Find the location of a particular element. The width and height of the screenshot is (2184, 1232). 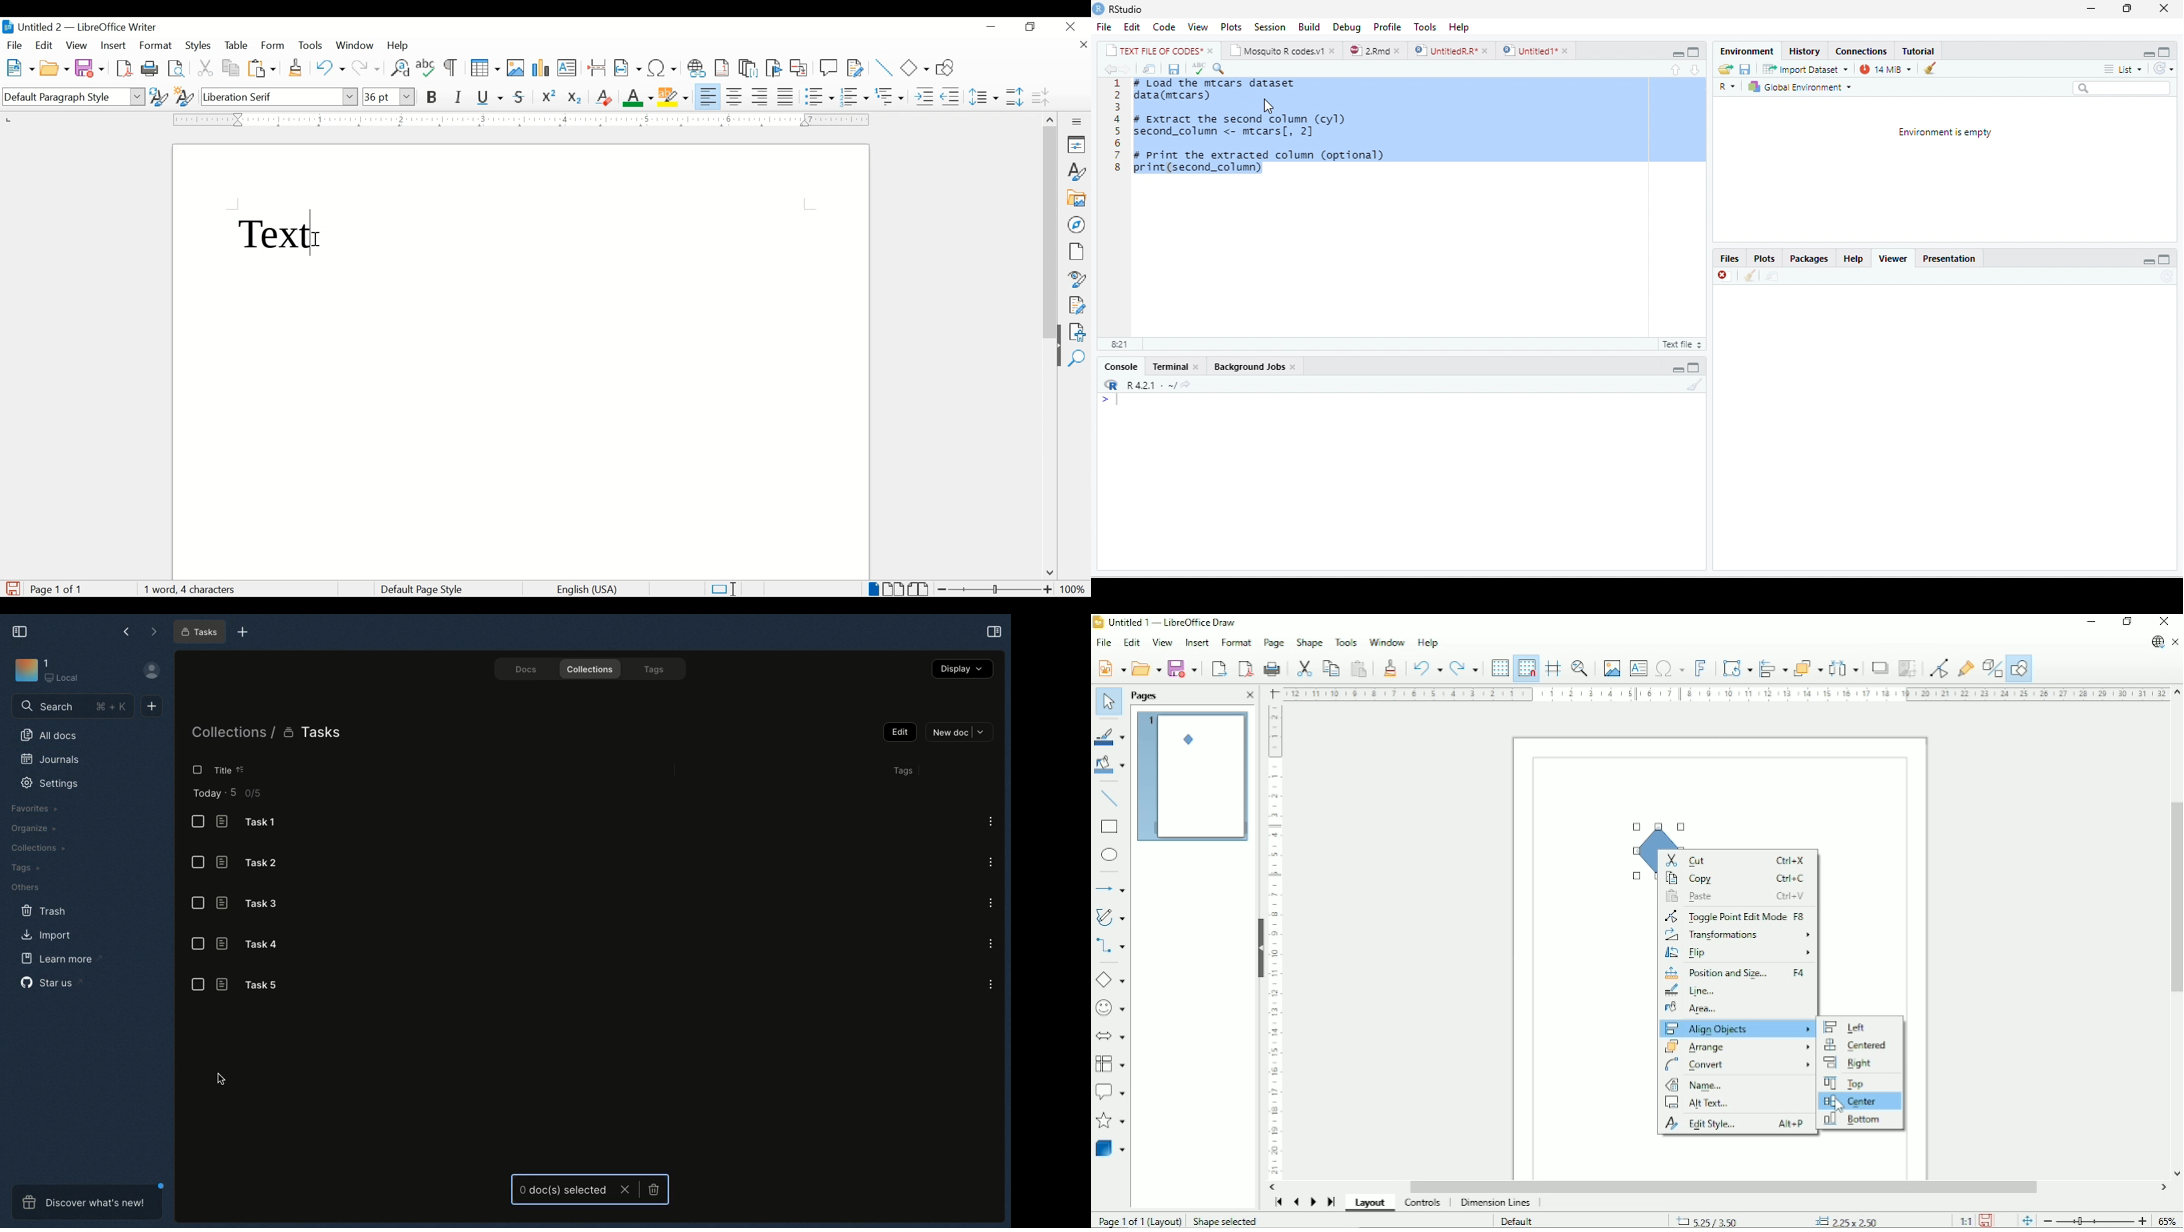

Trash is located at coordinates (44, 910).